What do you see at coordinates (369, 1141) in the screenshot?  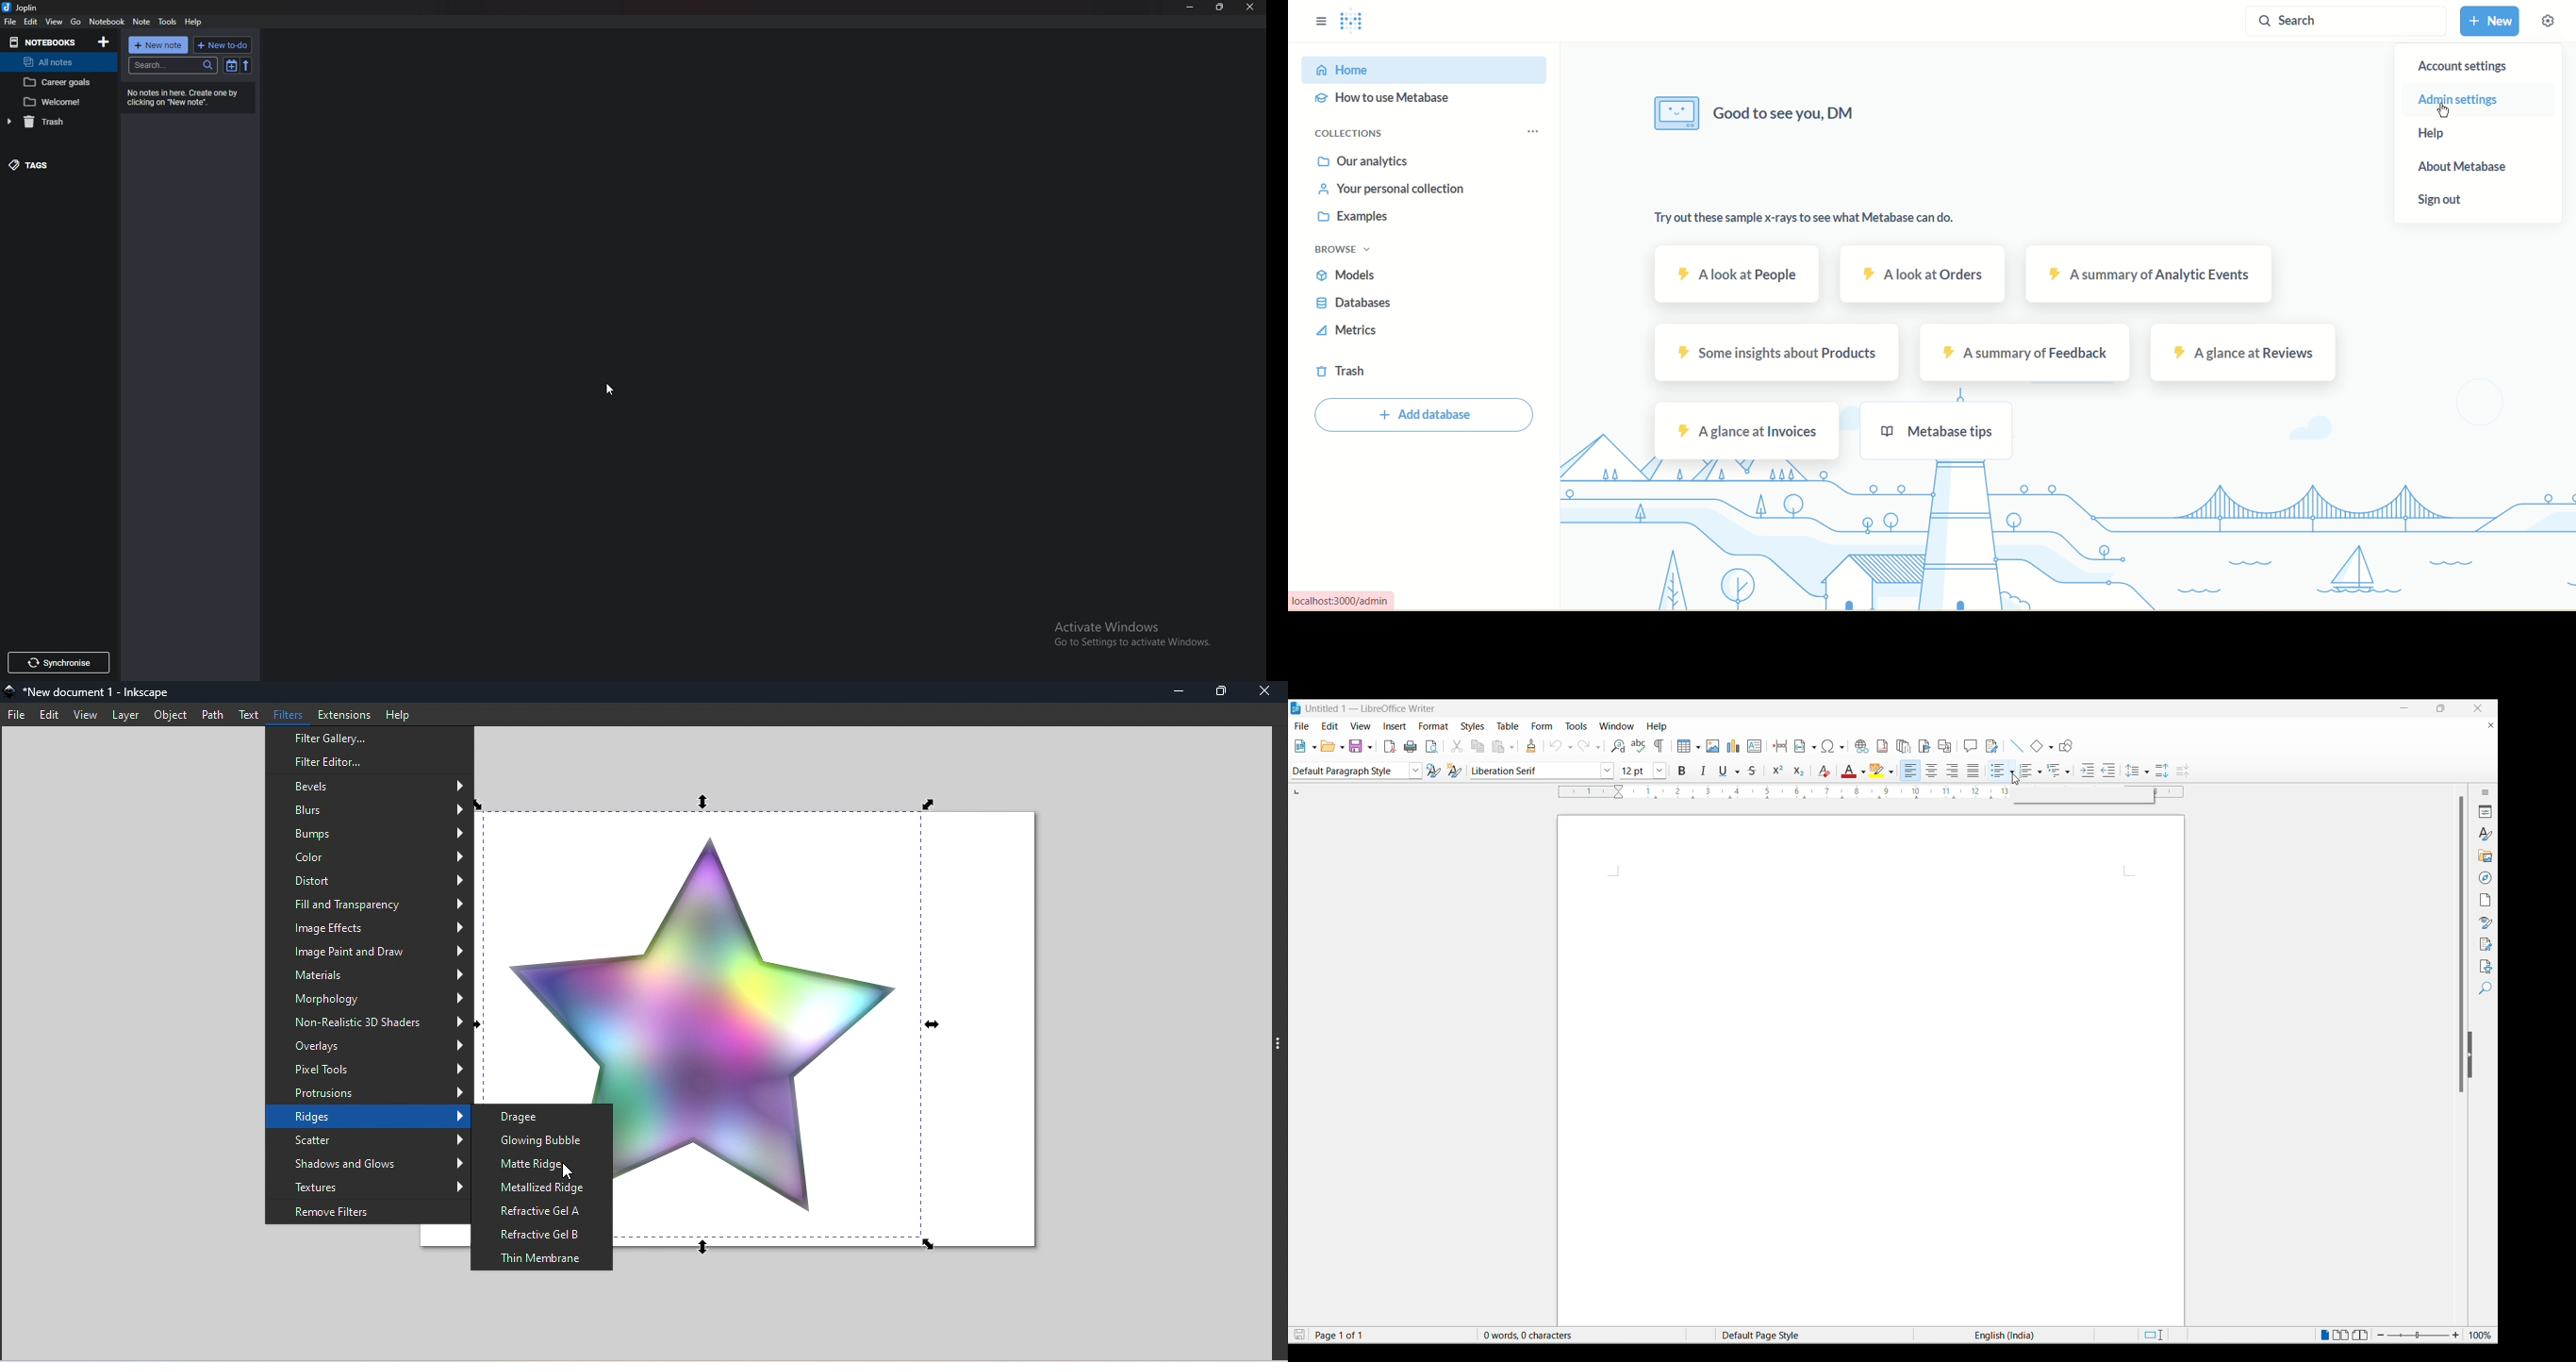 I see `Scatter` at bounding box center [369, 1141].